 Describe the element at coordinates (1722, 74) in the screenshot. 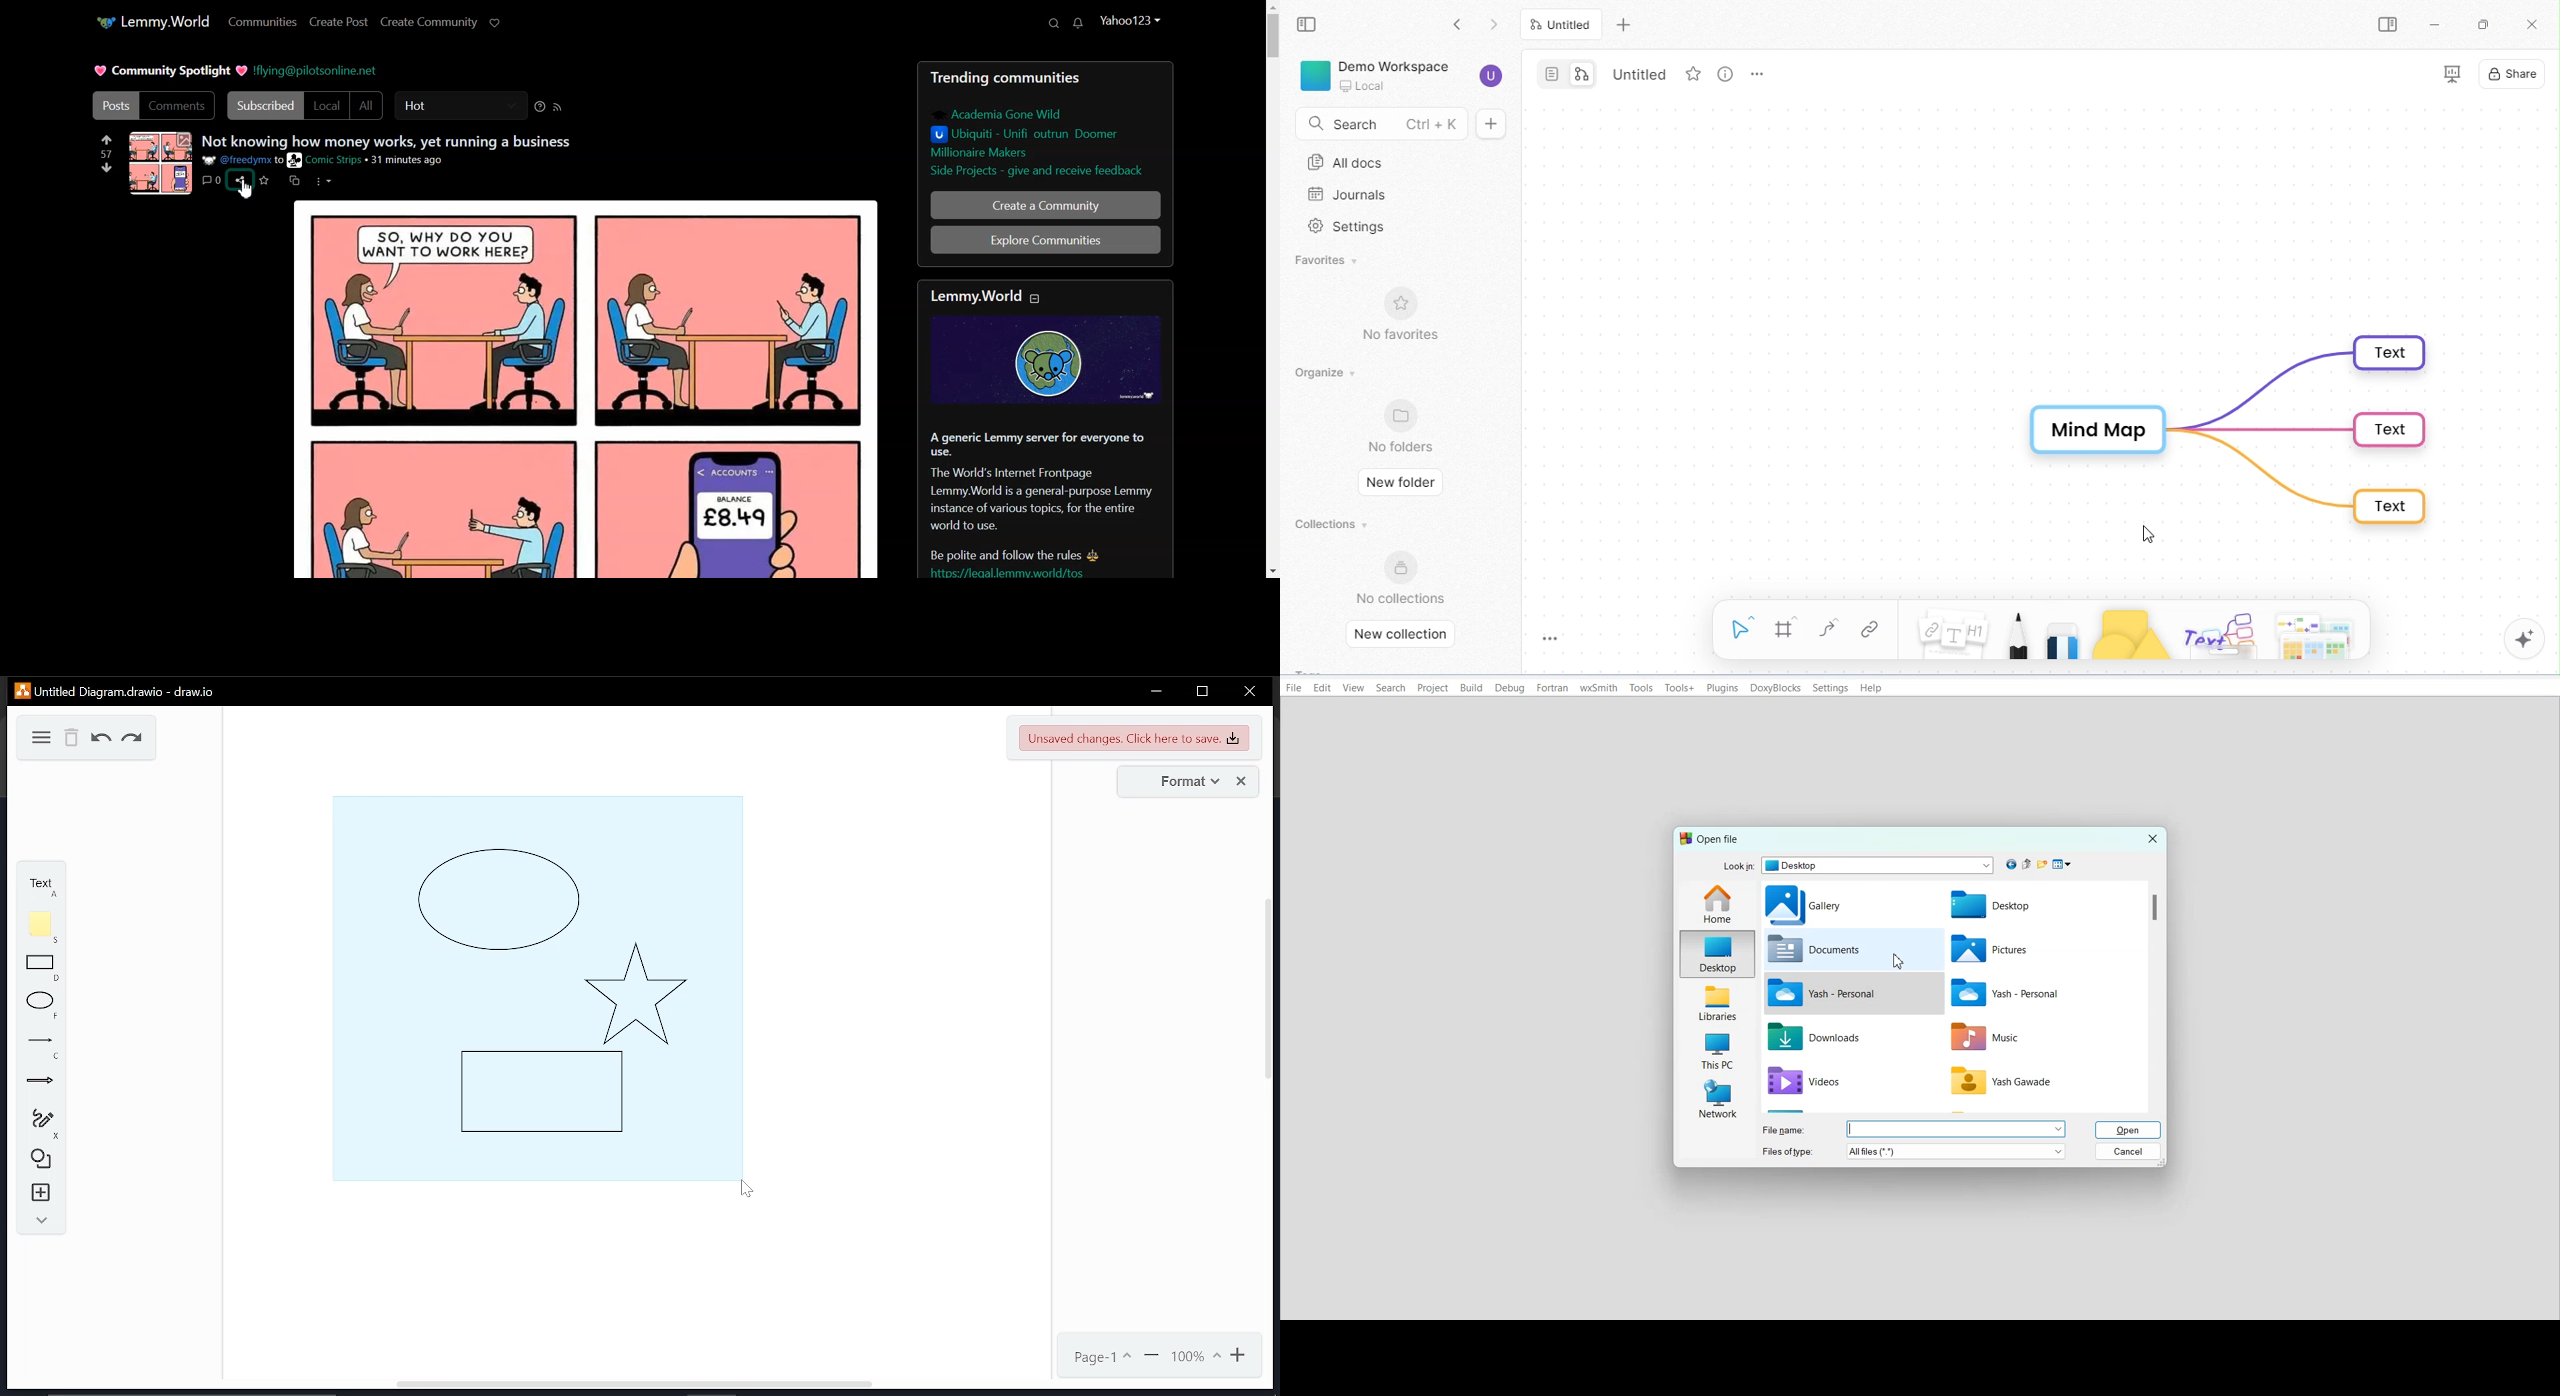

I see `view info` at that location.